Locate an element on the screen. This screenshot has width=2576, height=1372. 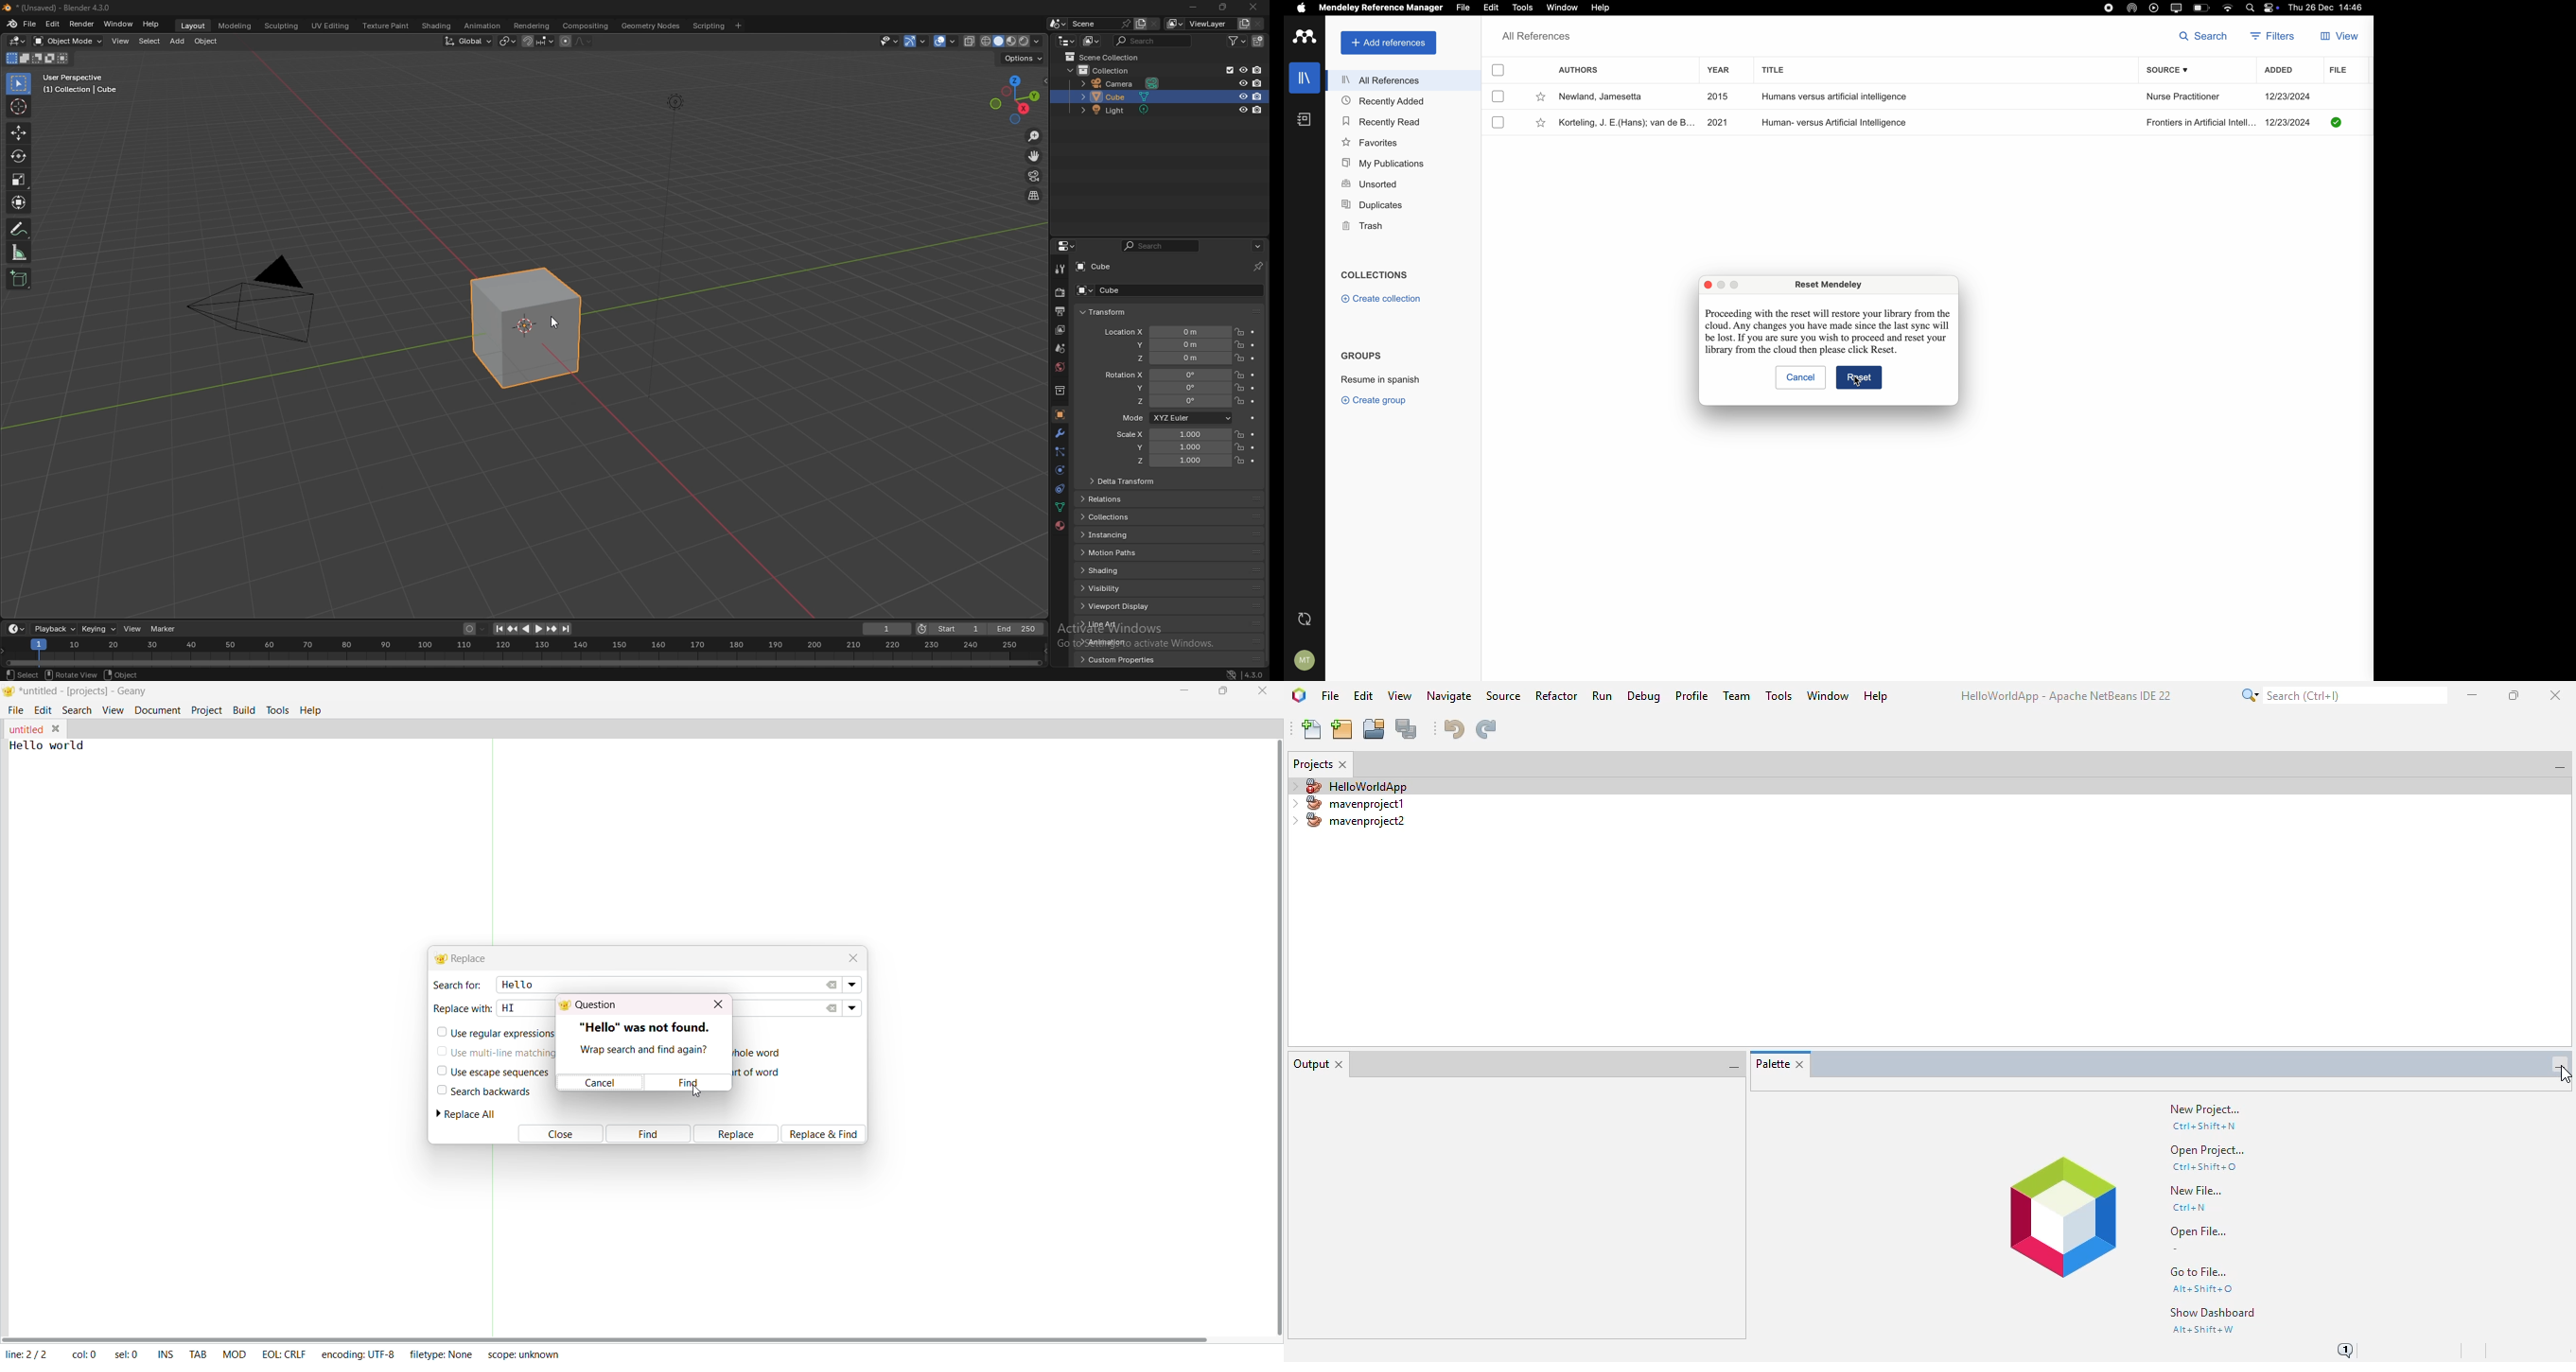
window is located at coordinates (1561, 7).